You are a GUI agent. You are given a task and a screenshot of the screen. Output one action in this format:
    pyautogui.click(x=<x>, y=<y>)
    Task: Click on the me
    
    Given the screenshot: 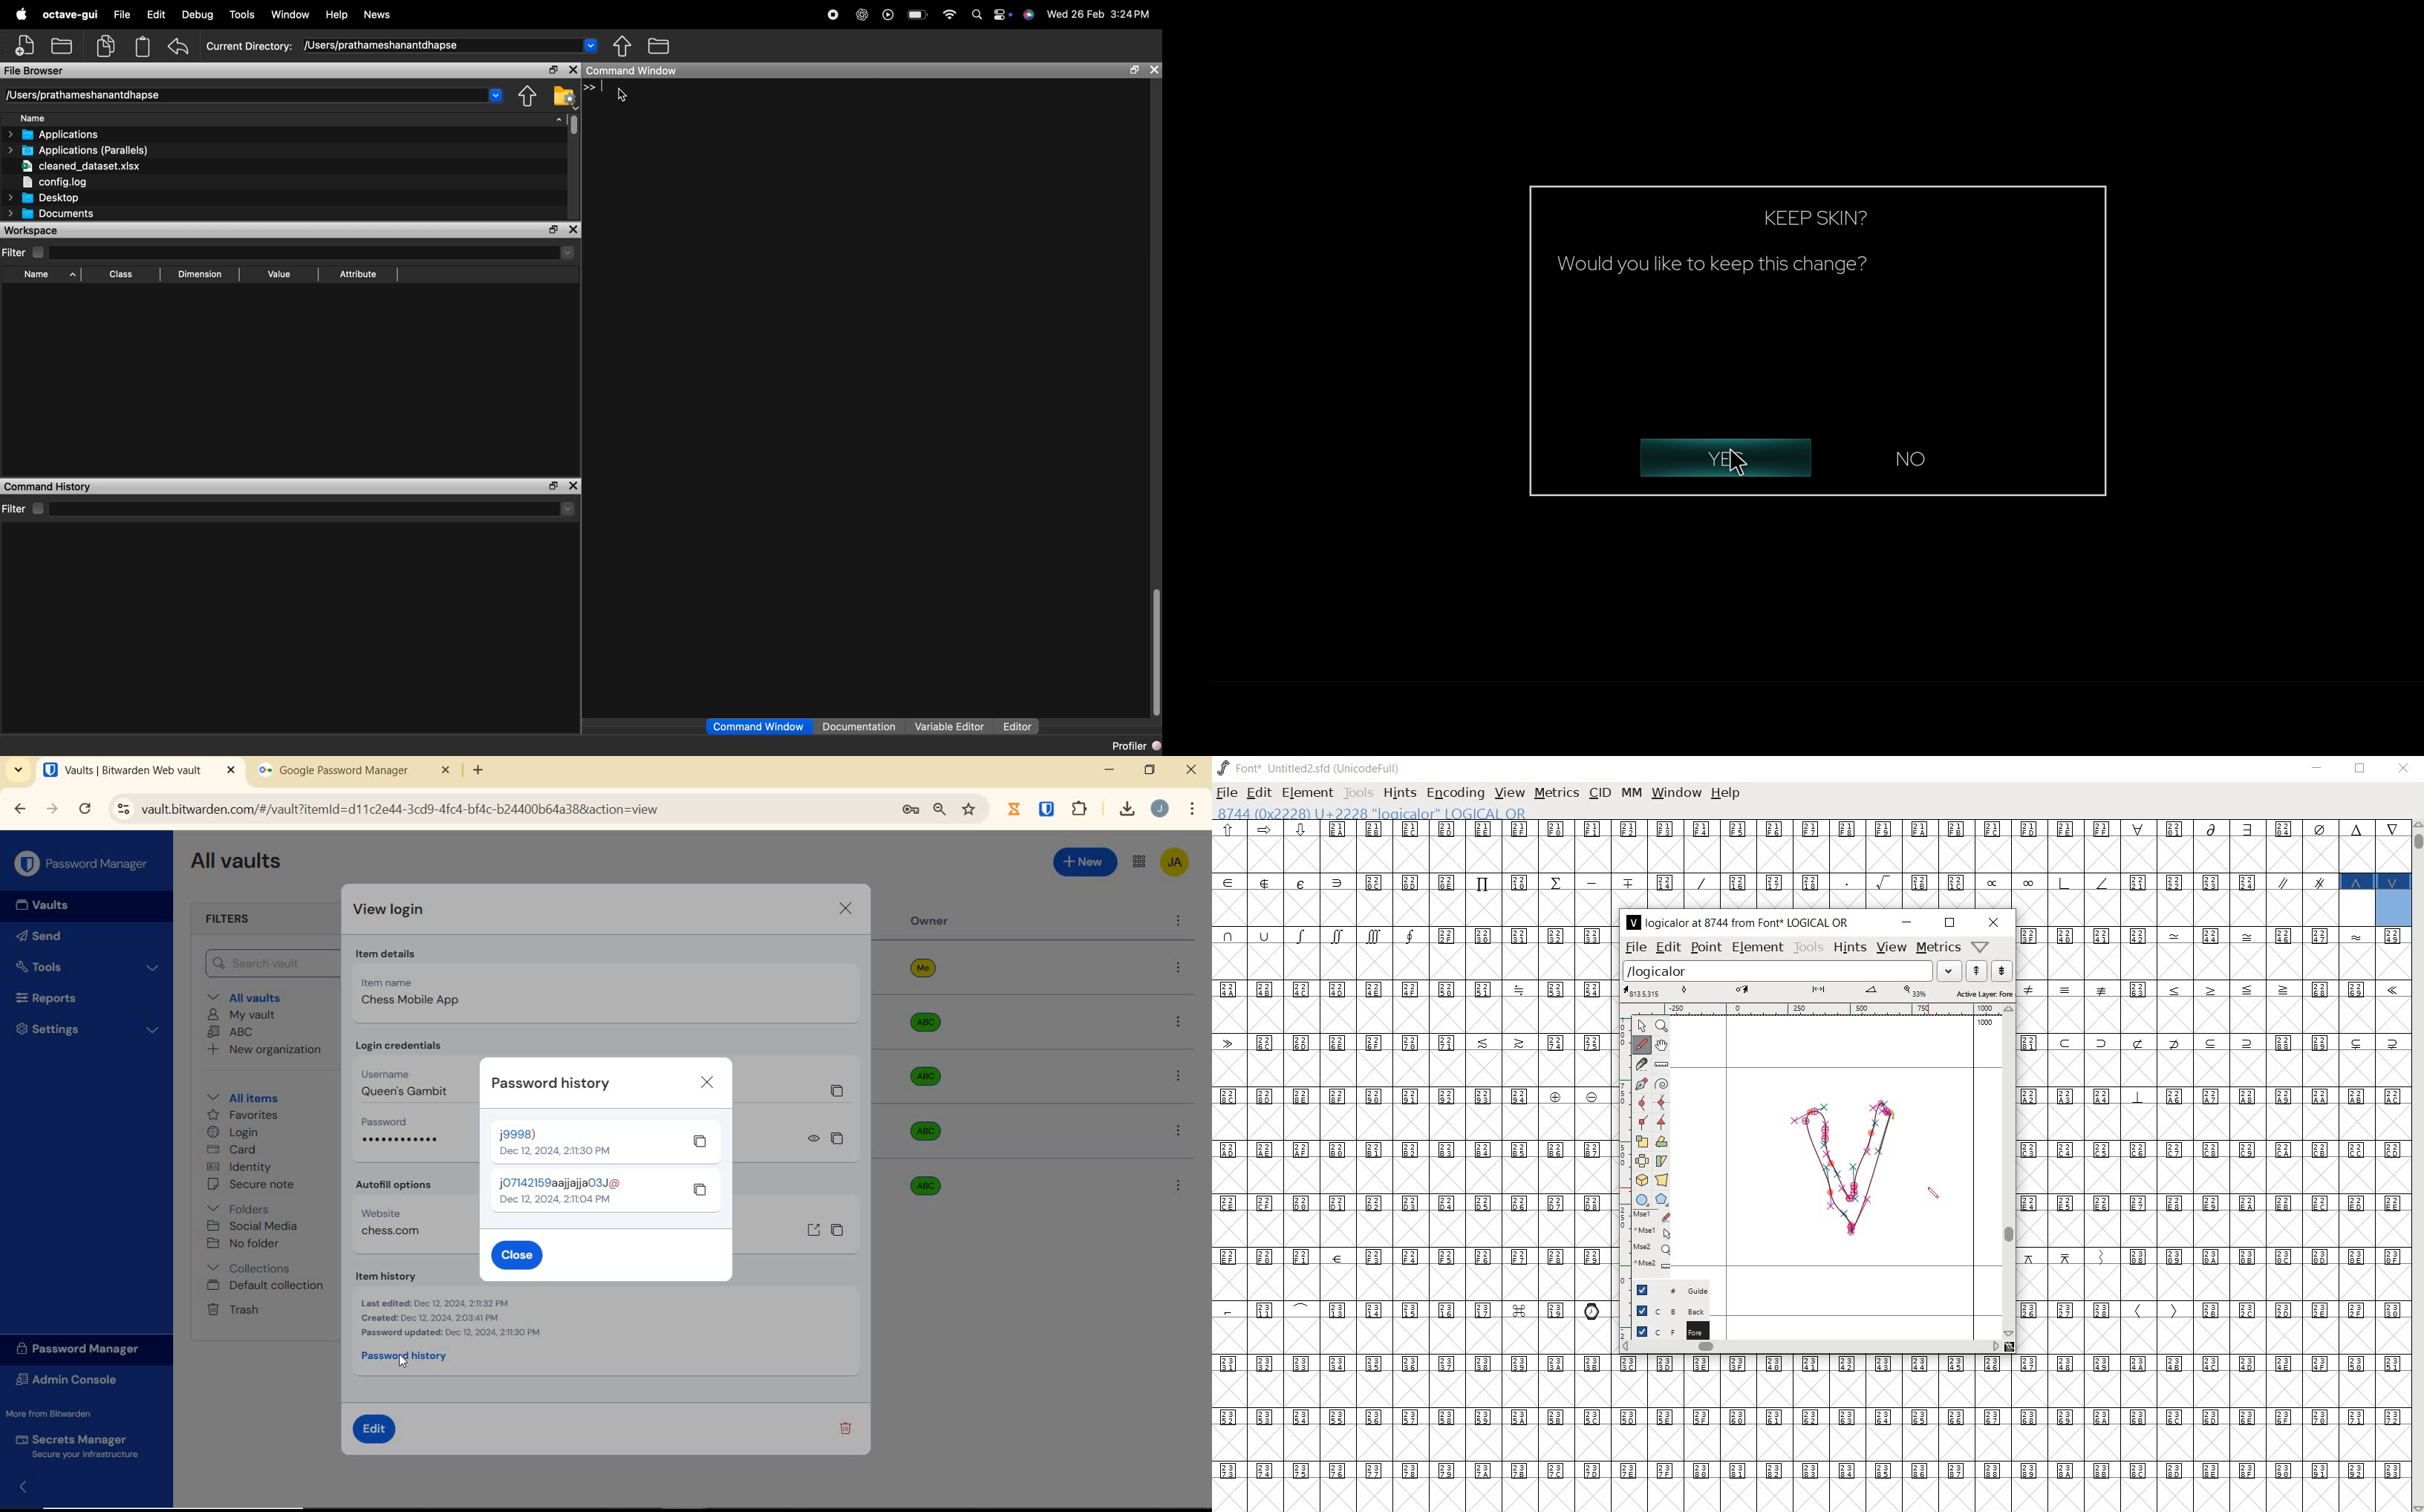 What is the action you would take?
    pyautogui.click(x=923, y=972)
    